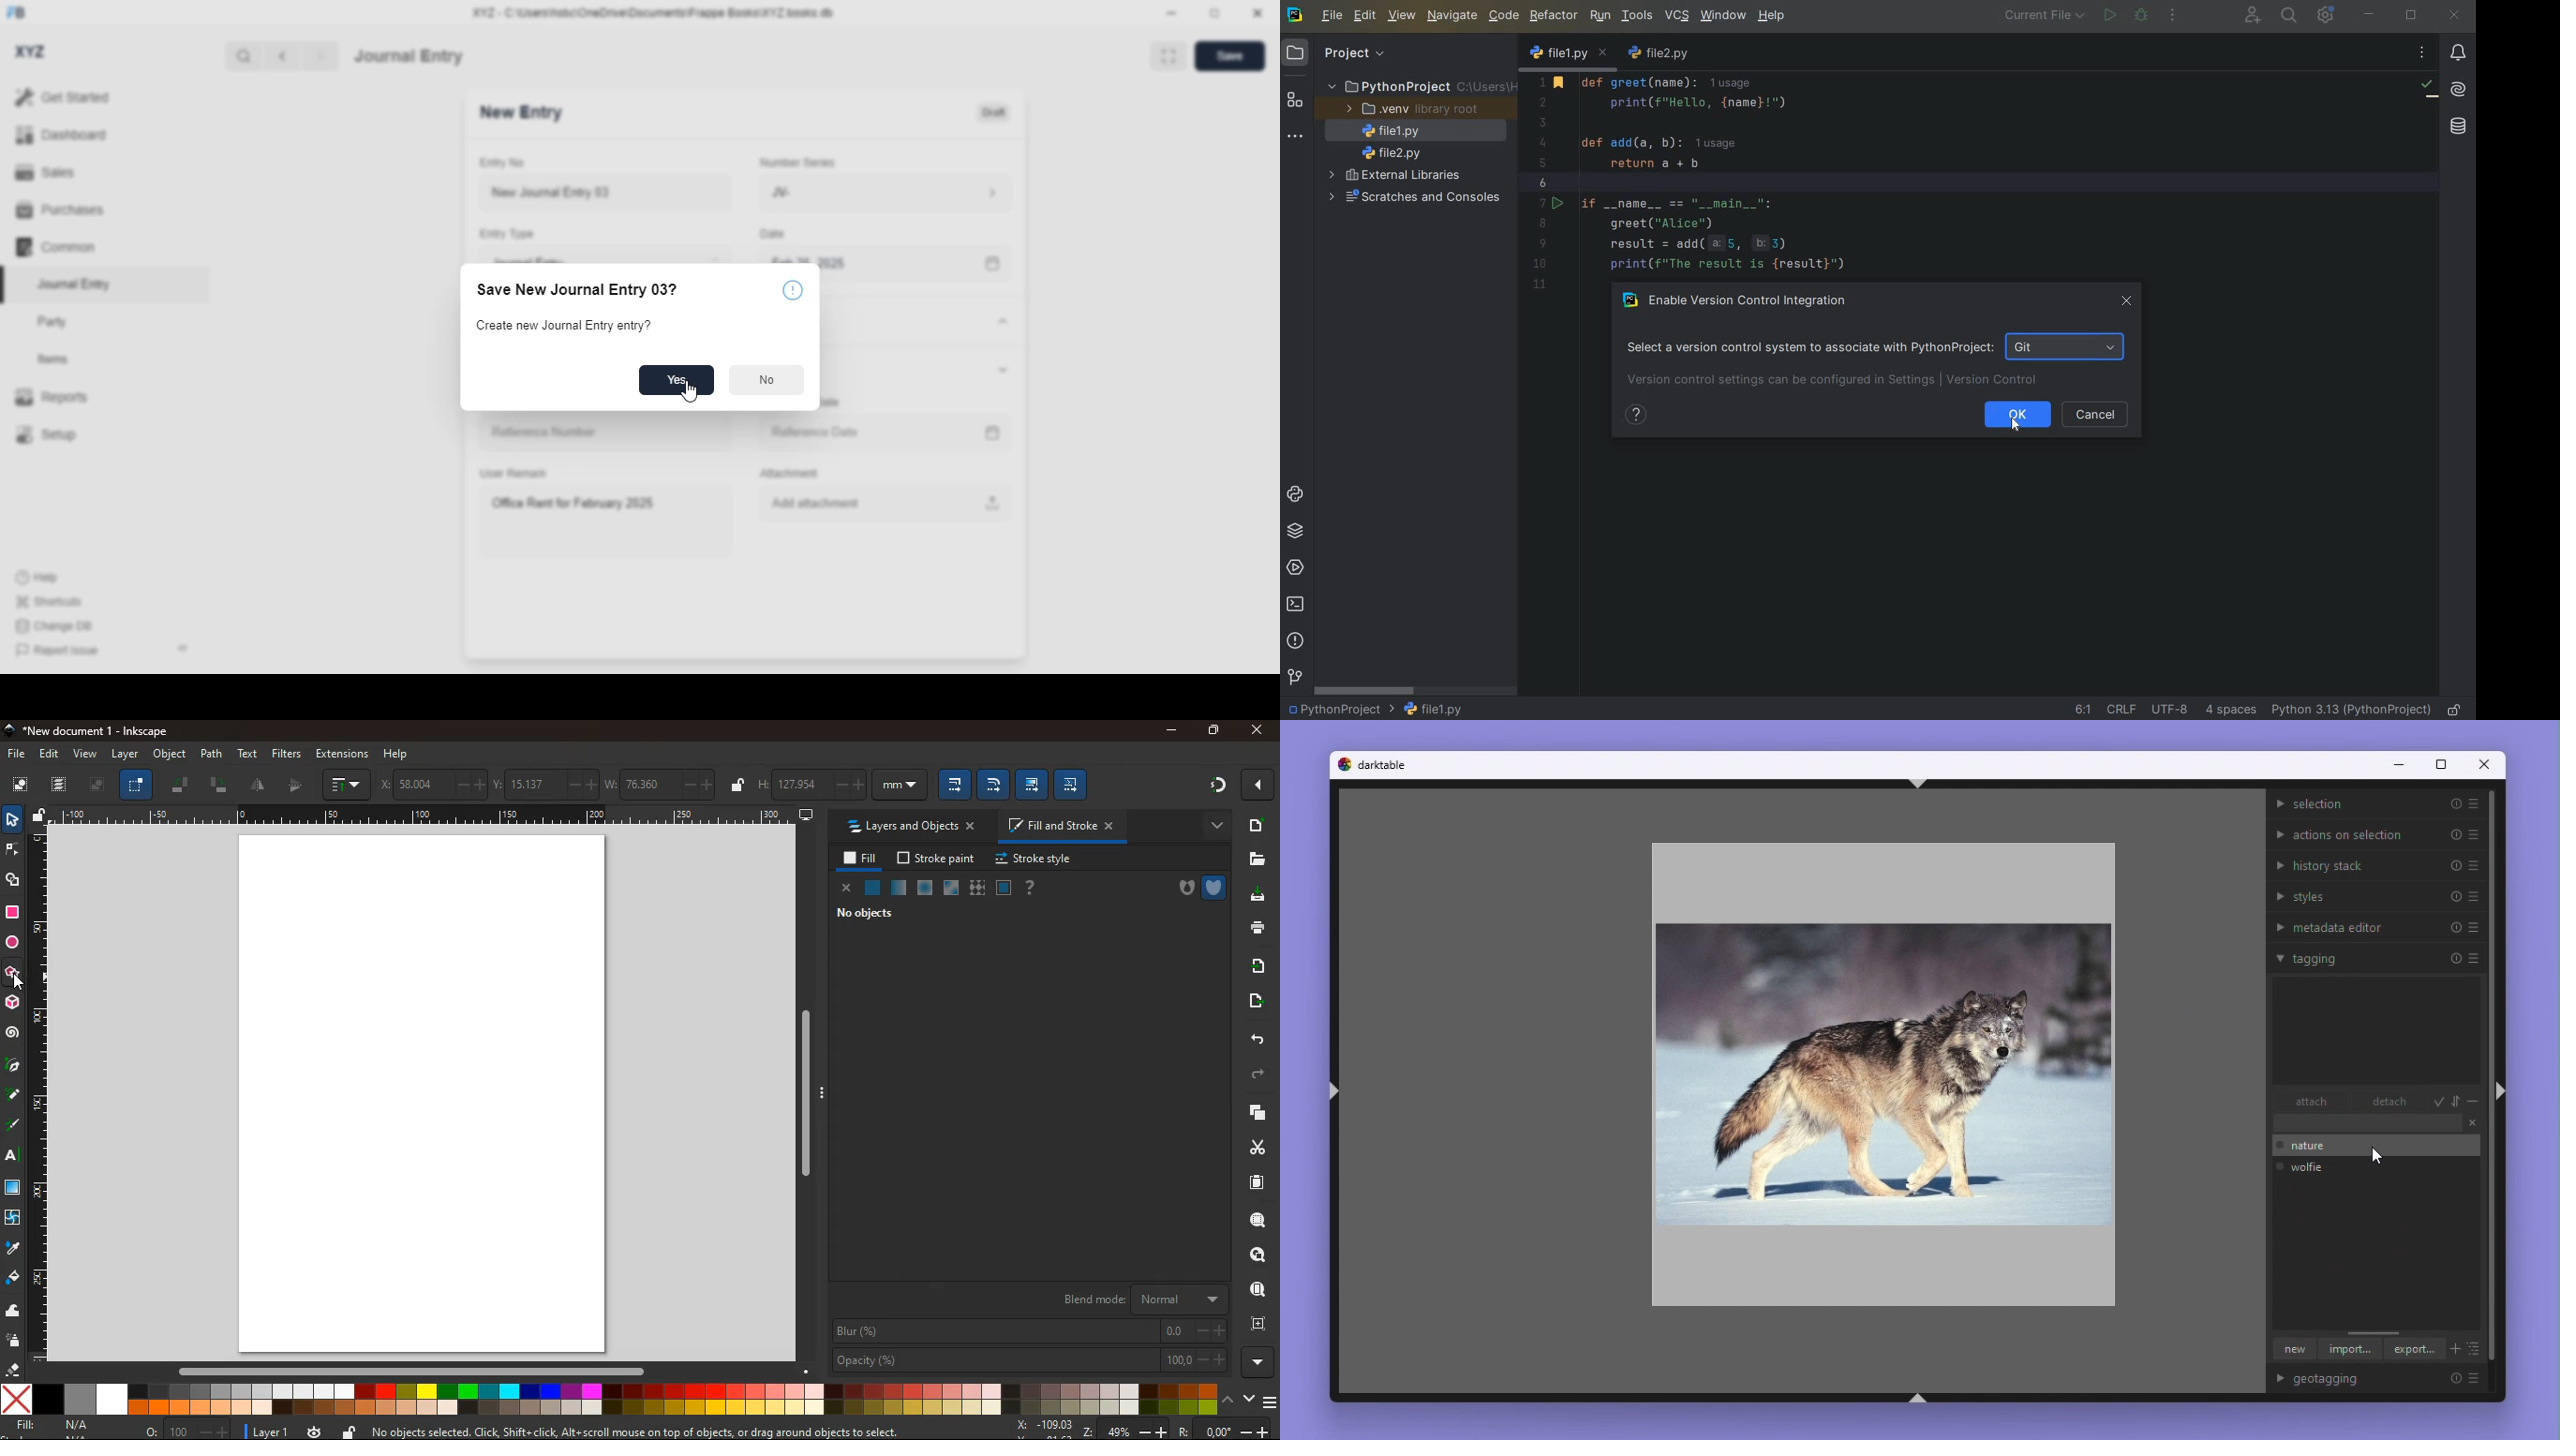 The height and width of the screenshot is (1456, 2576). I want to click on ctrl+shift+l, so click(1333, 1093).